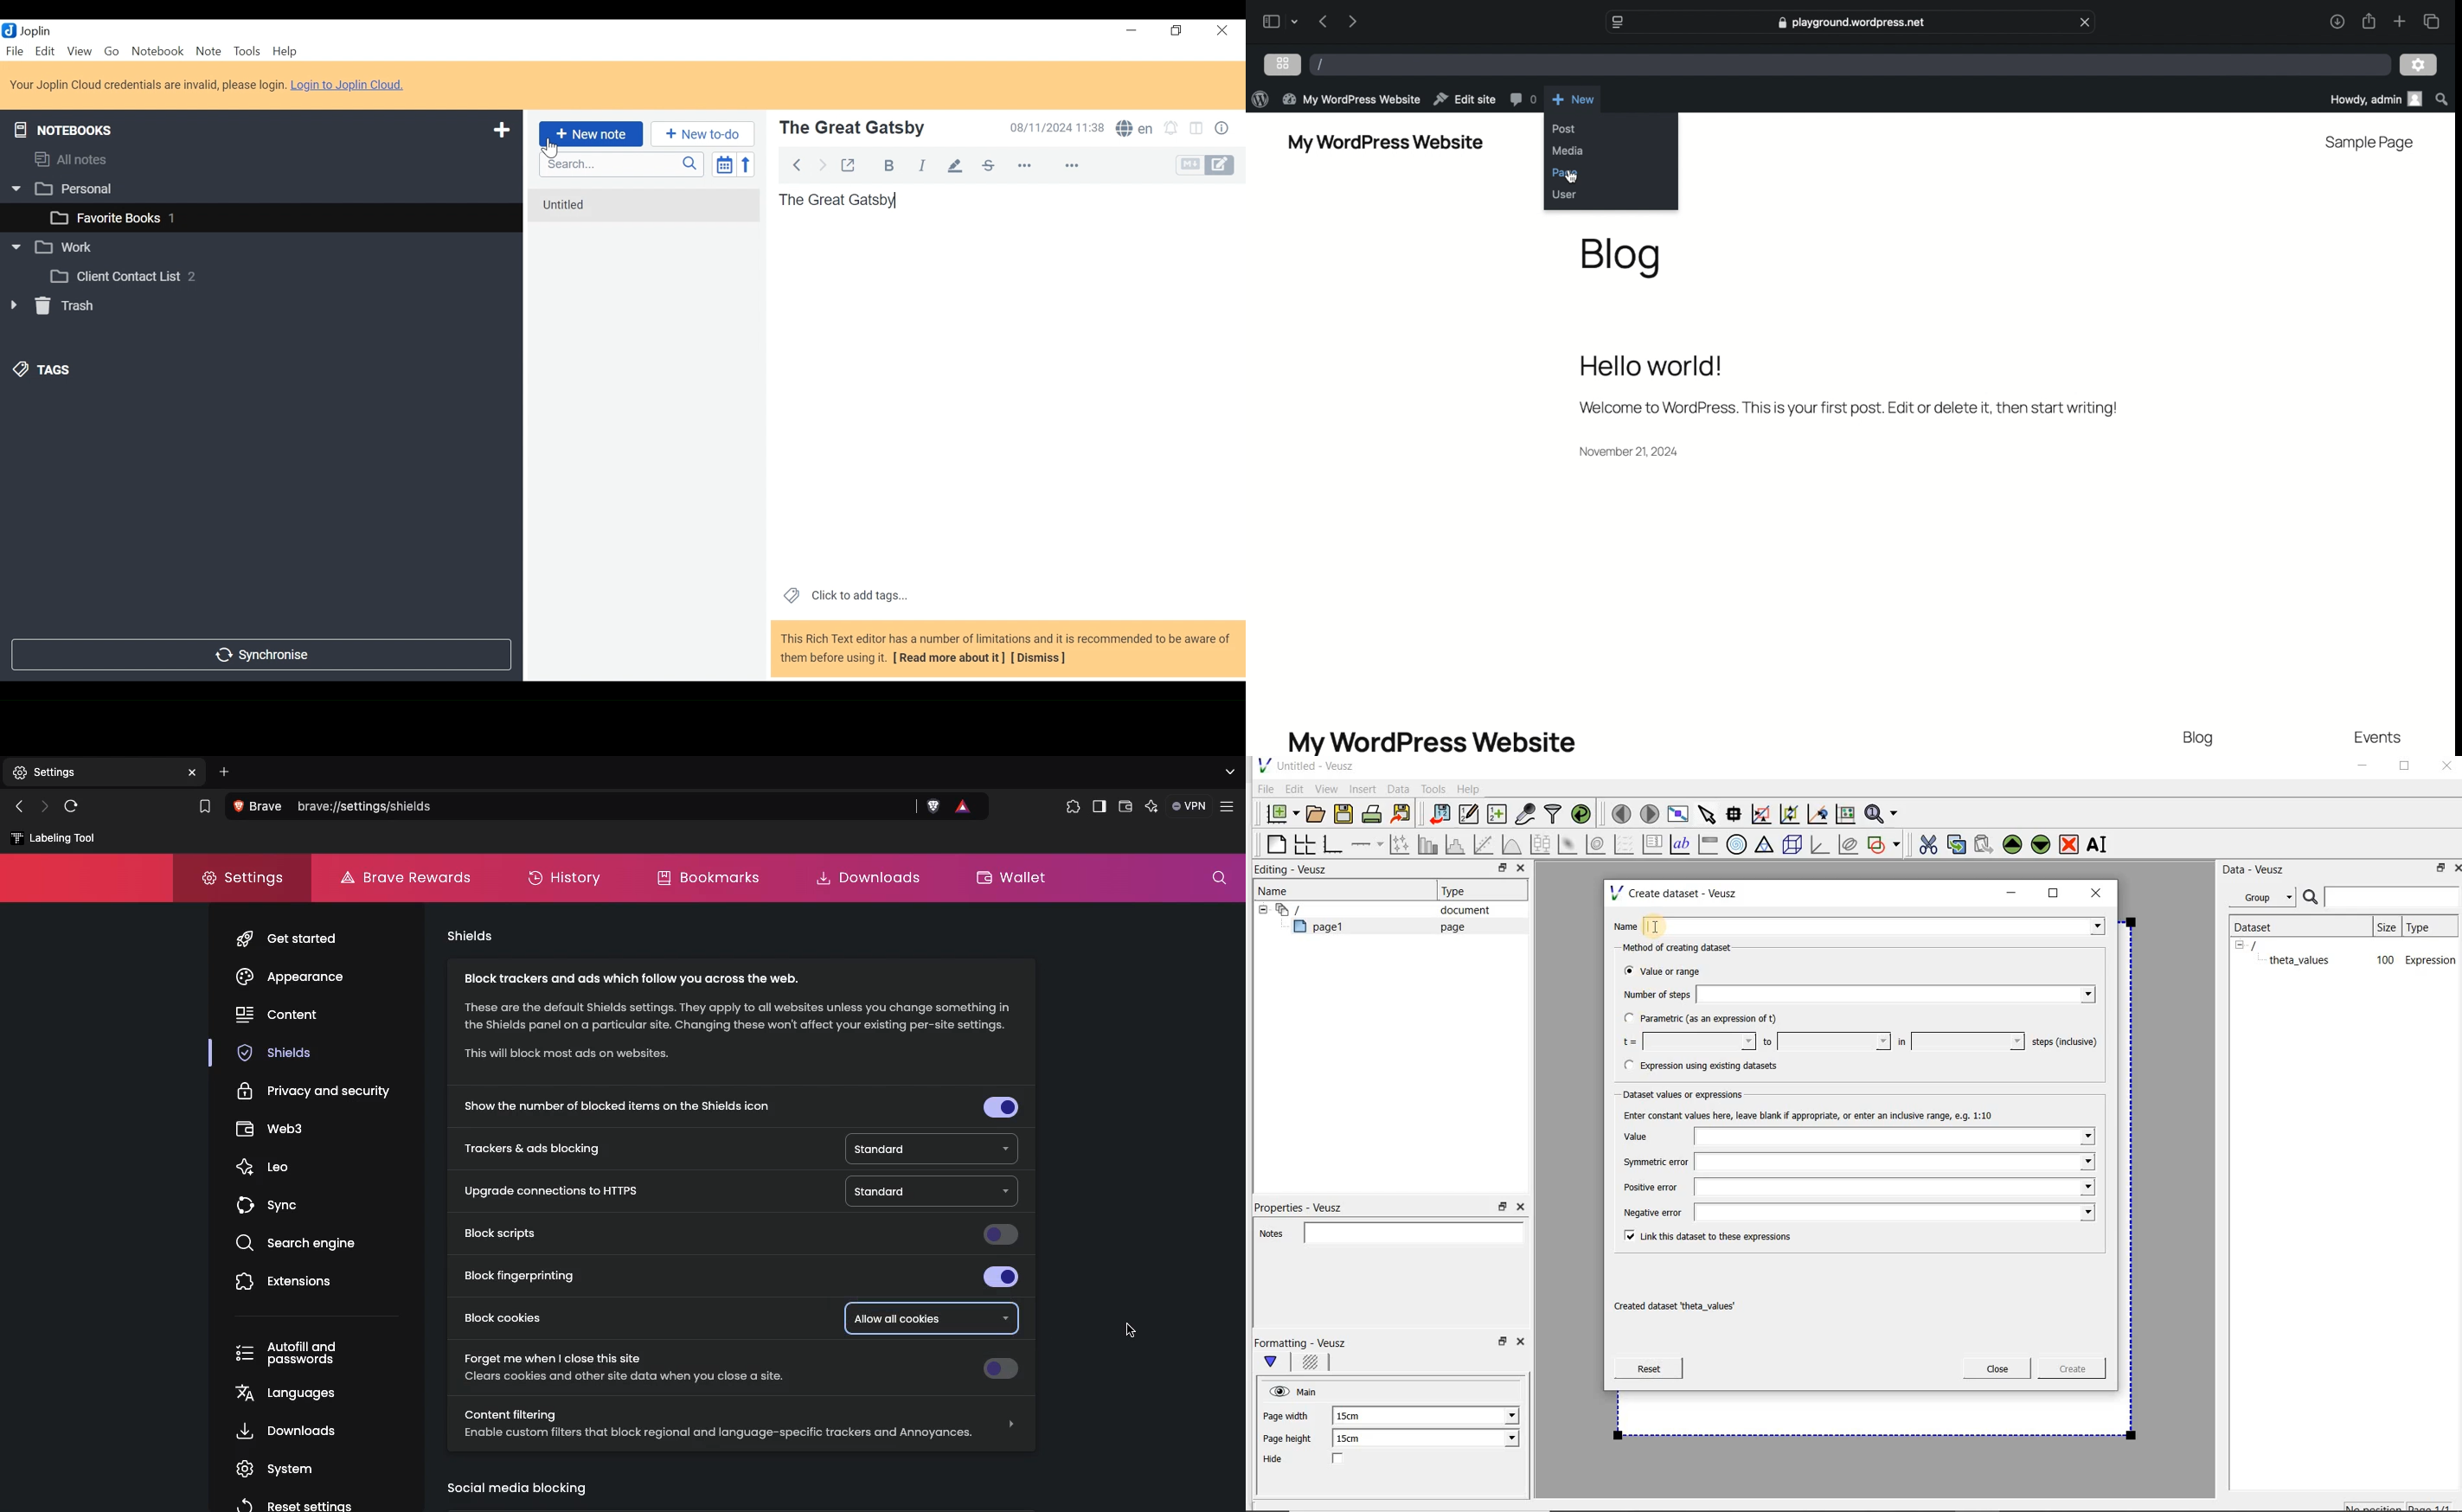  What do you see at coordinates (406, 877) in the screenshot?
I see `Brave rewards` at bounding box center [406, 877].